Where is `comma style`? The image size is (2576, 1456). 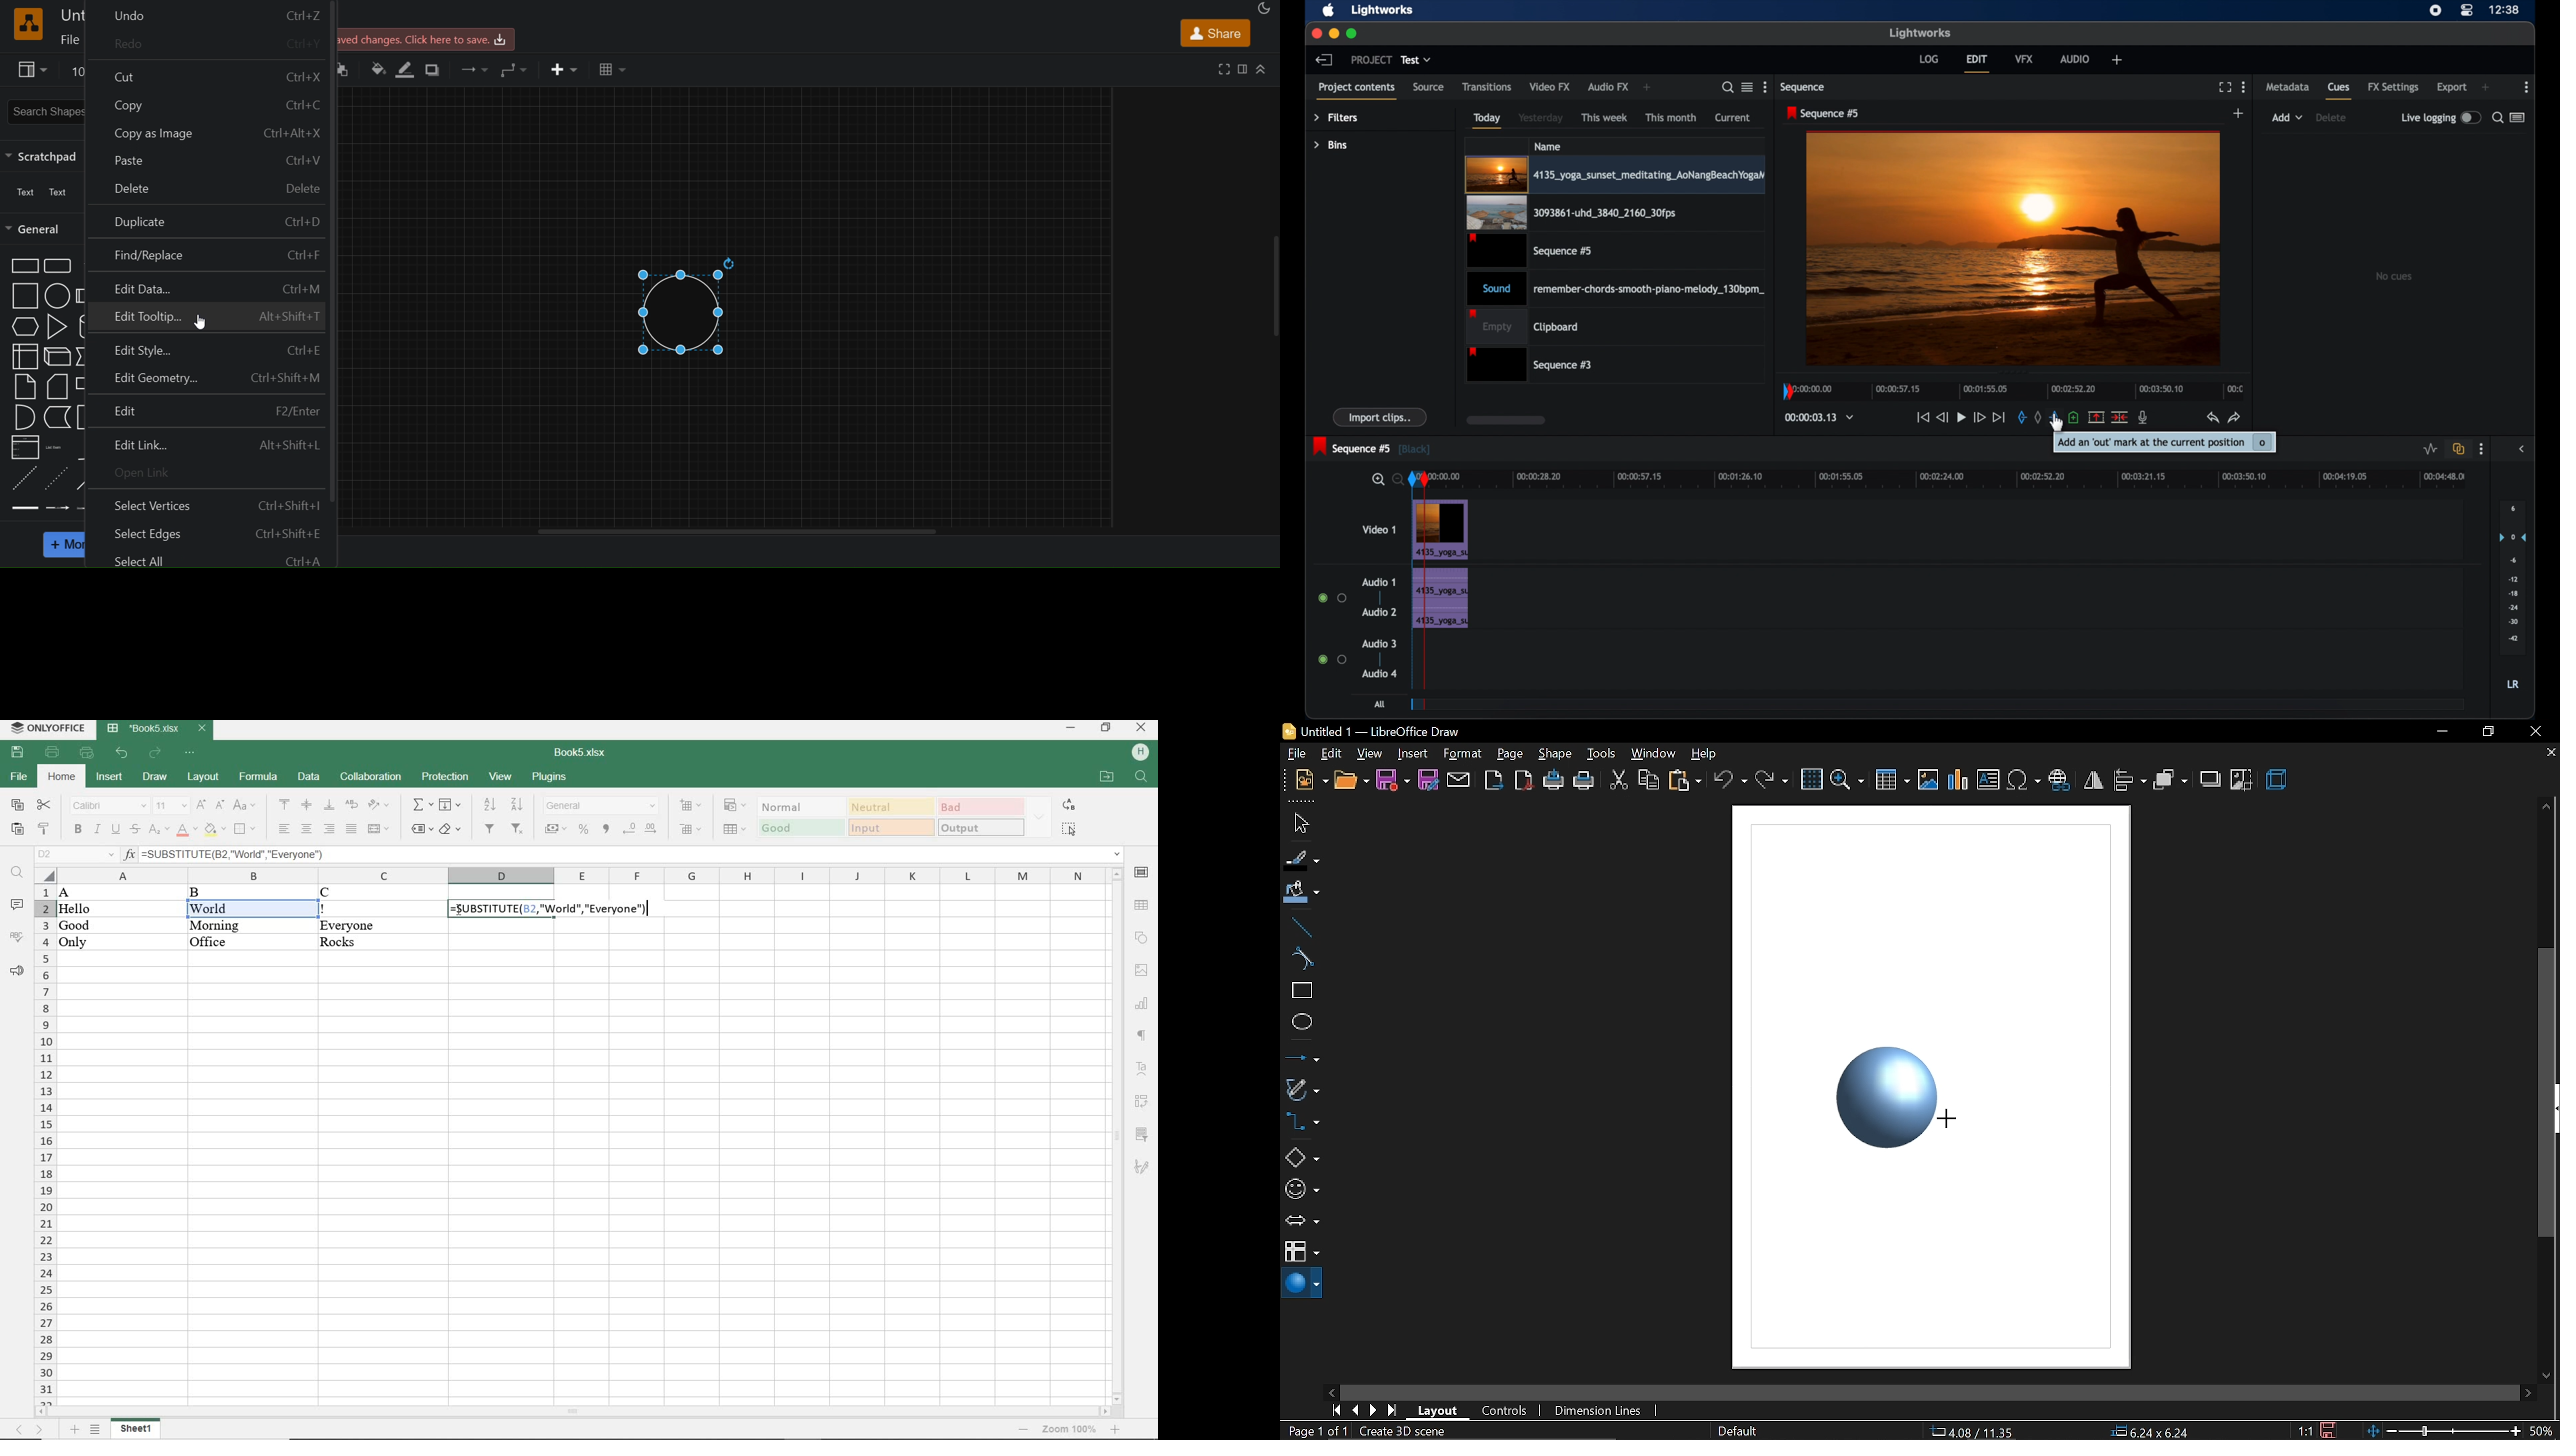
comma style is located at coordinates (606, 830).